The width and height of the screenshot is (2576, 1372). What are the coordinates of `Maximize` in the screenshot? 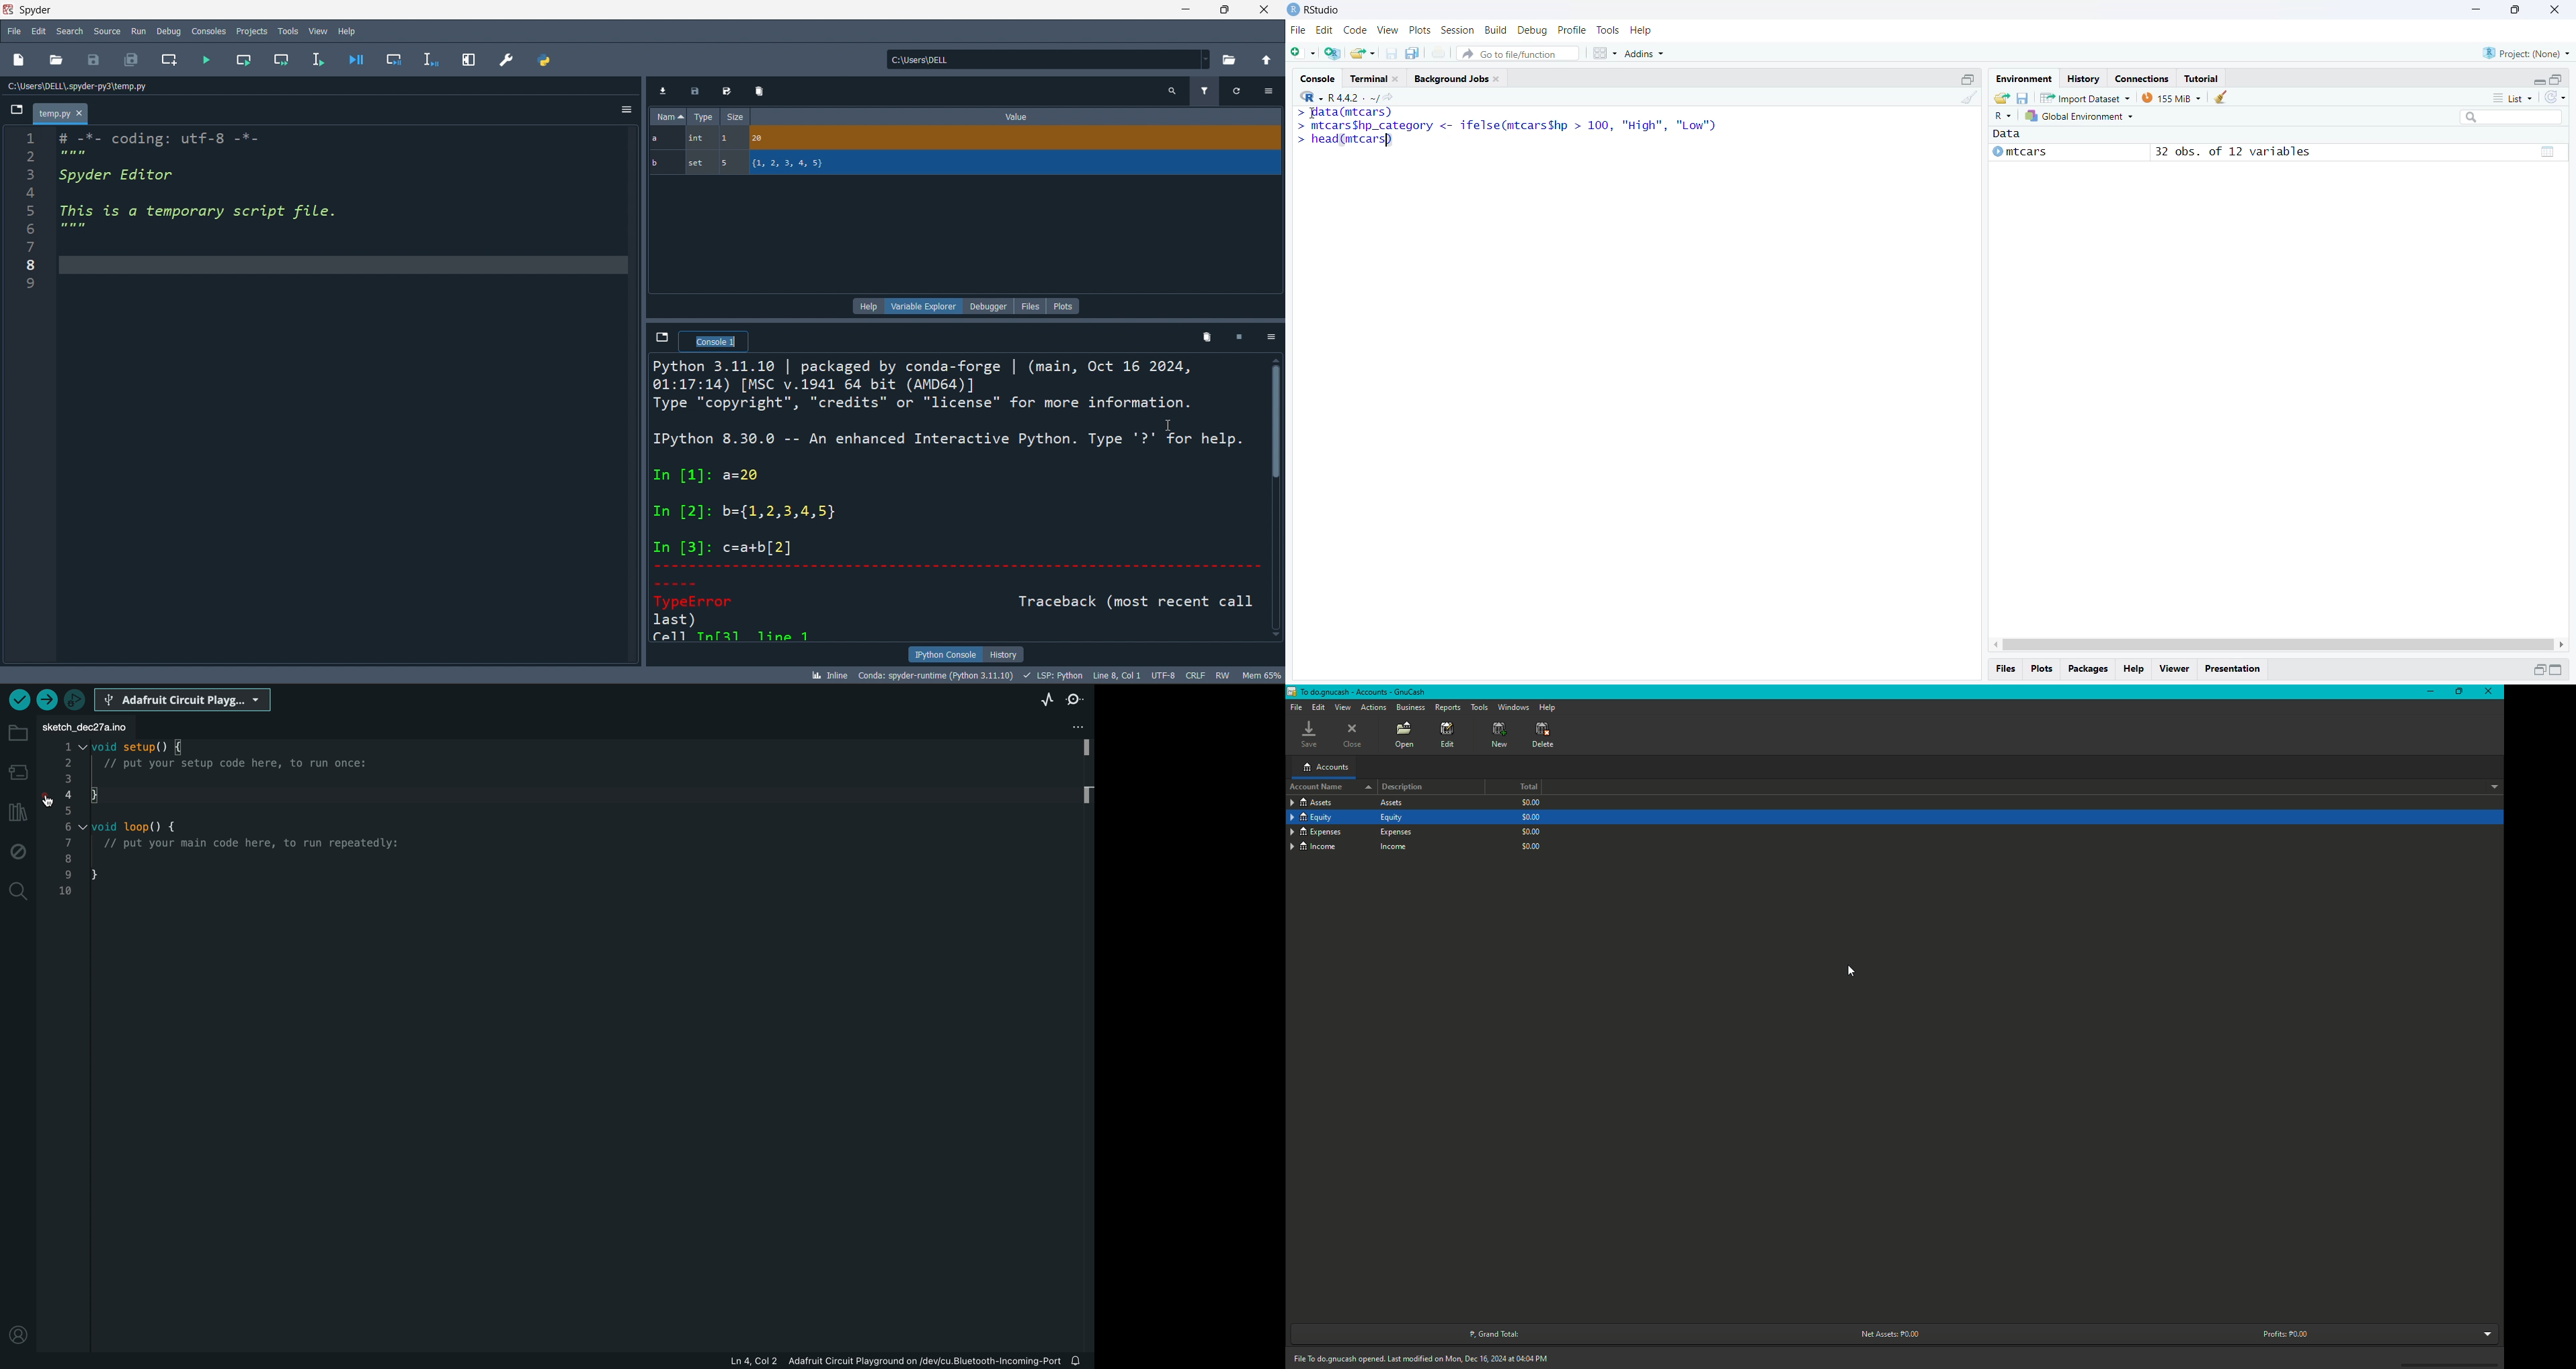 It's located at (1969, 78).